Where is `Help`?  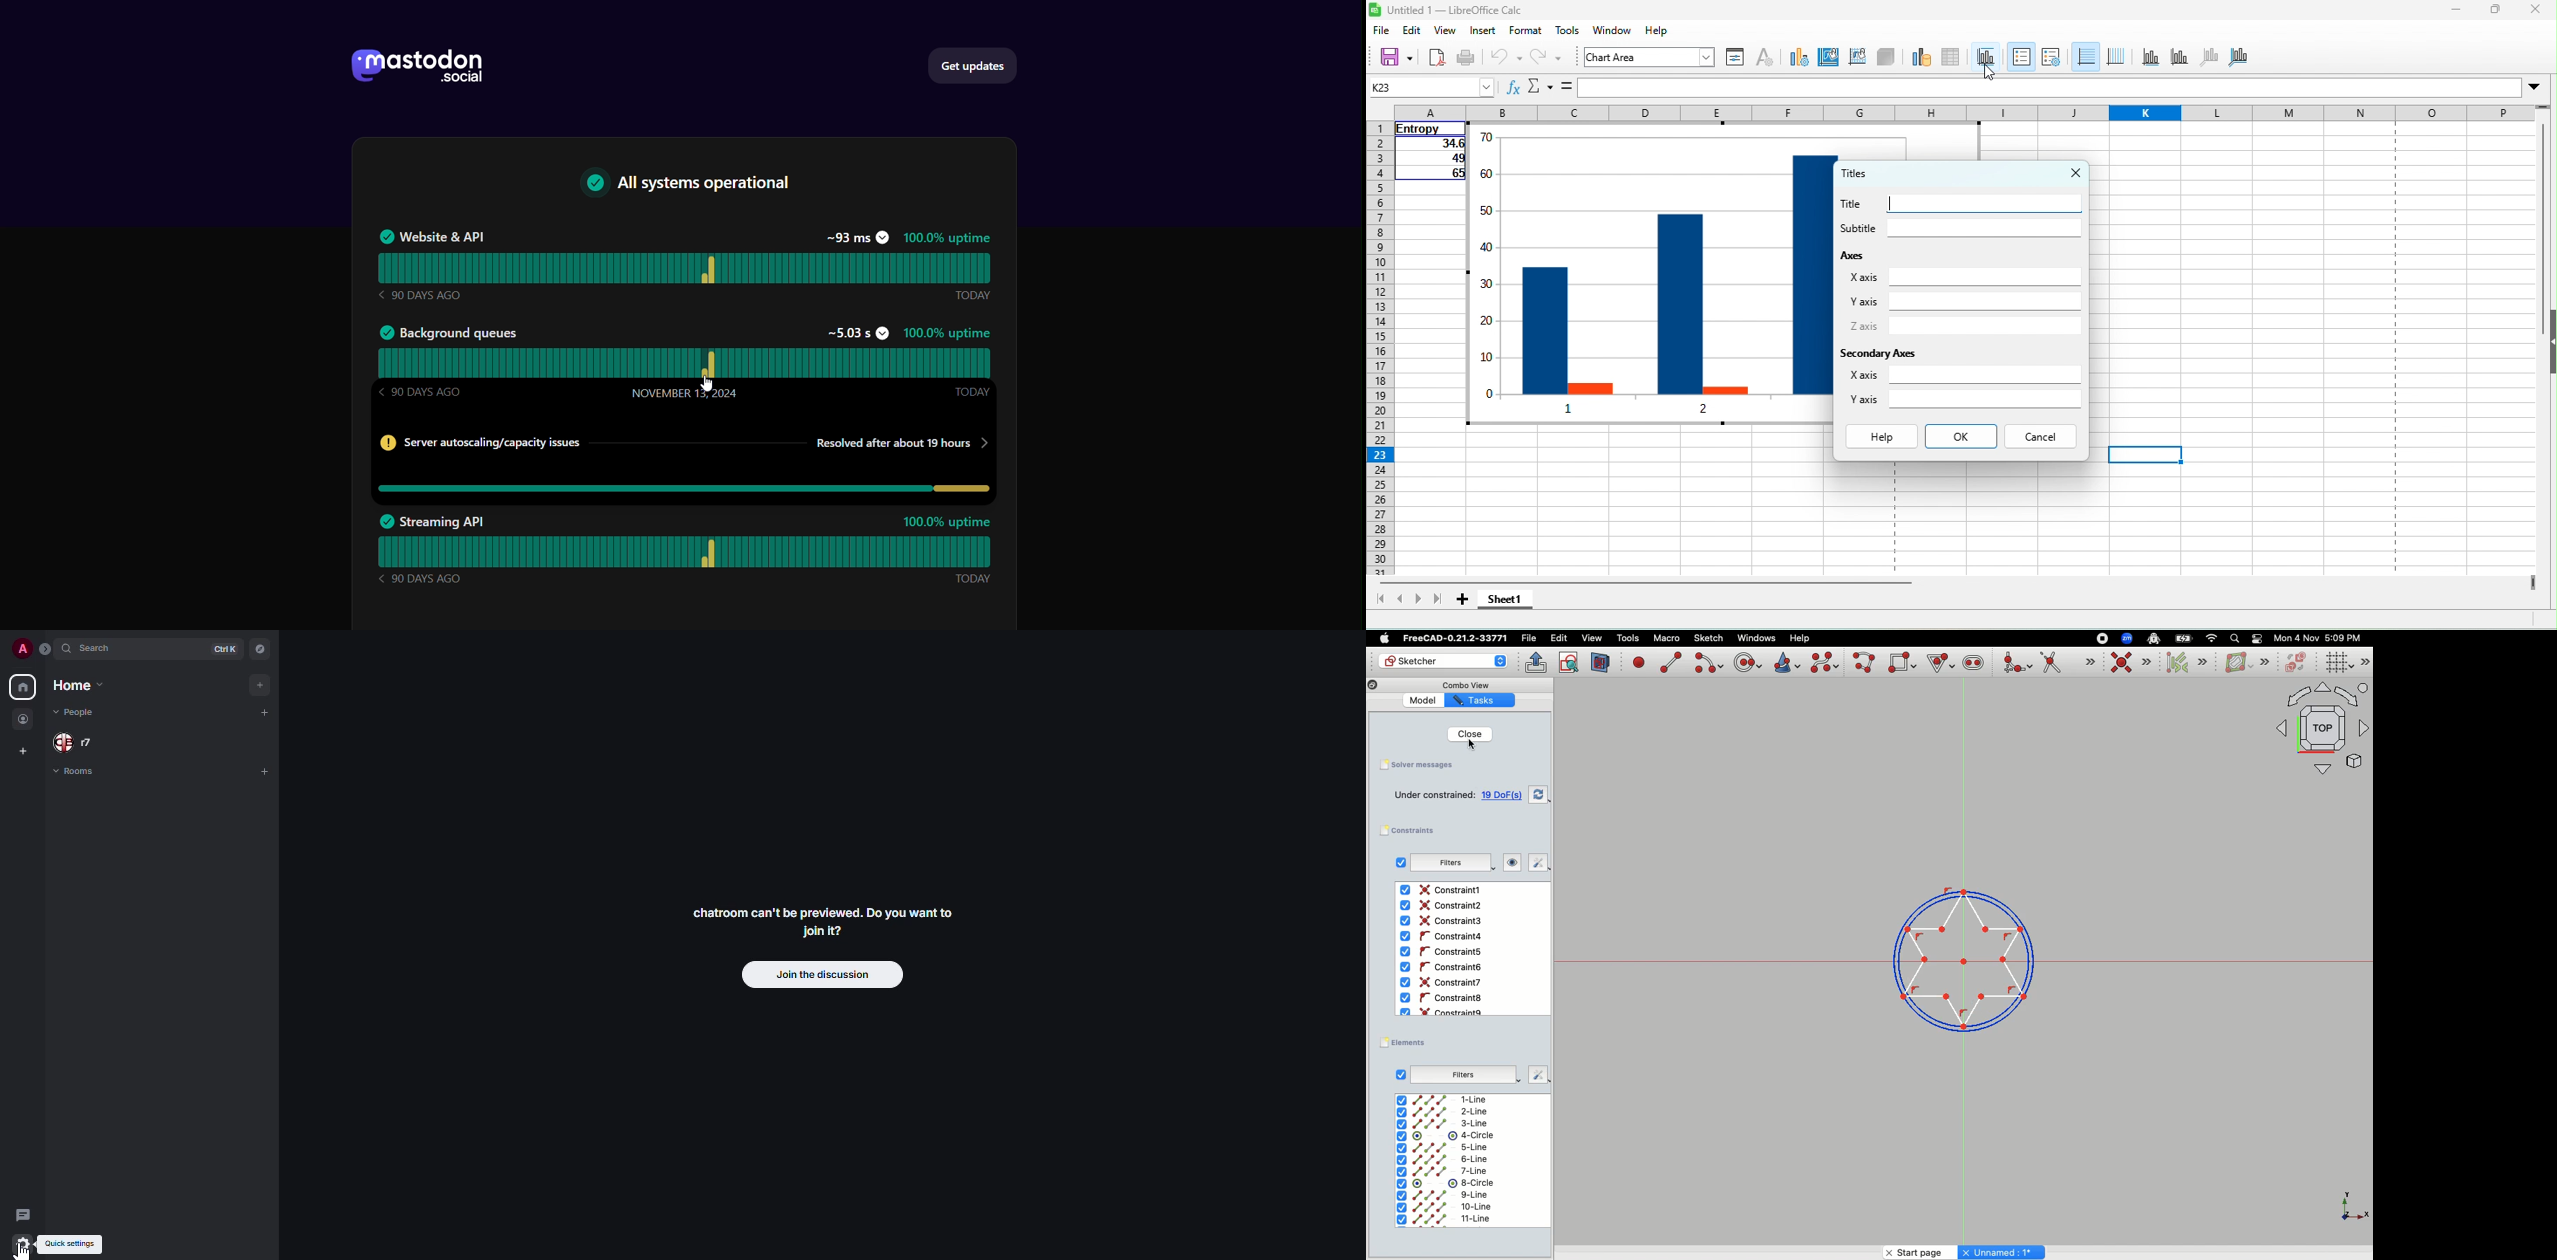 Help is located at coordinates (1801, 637).